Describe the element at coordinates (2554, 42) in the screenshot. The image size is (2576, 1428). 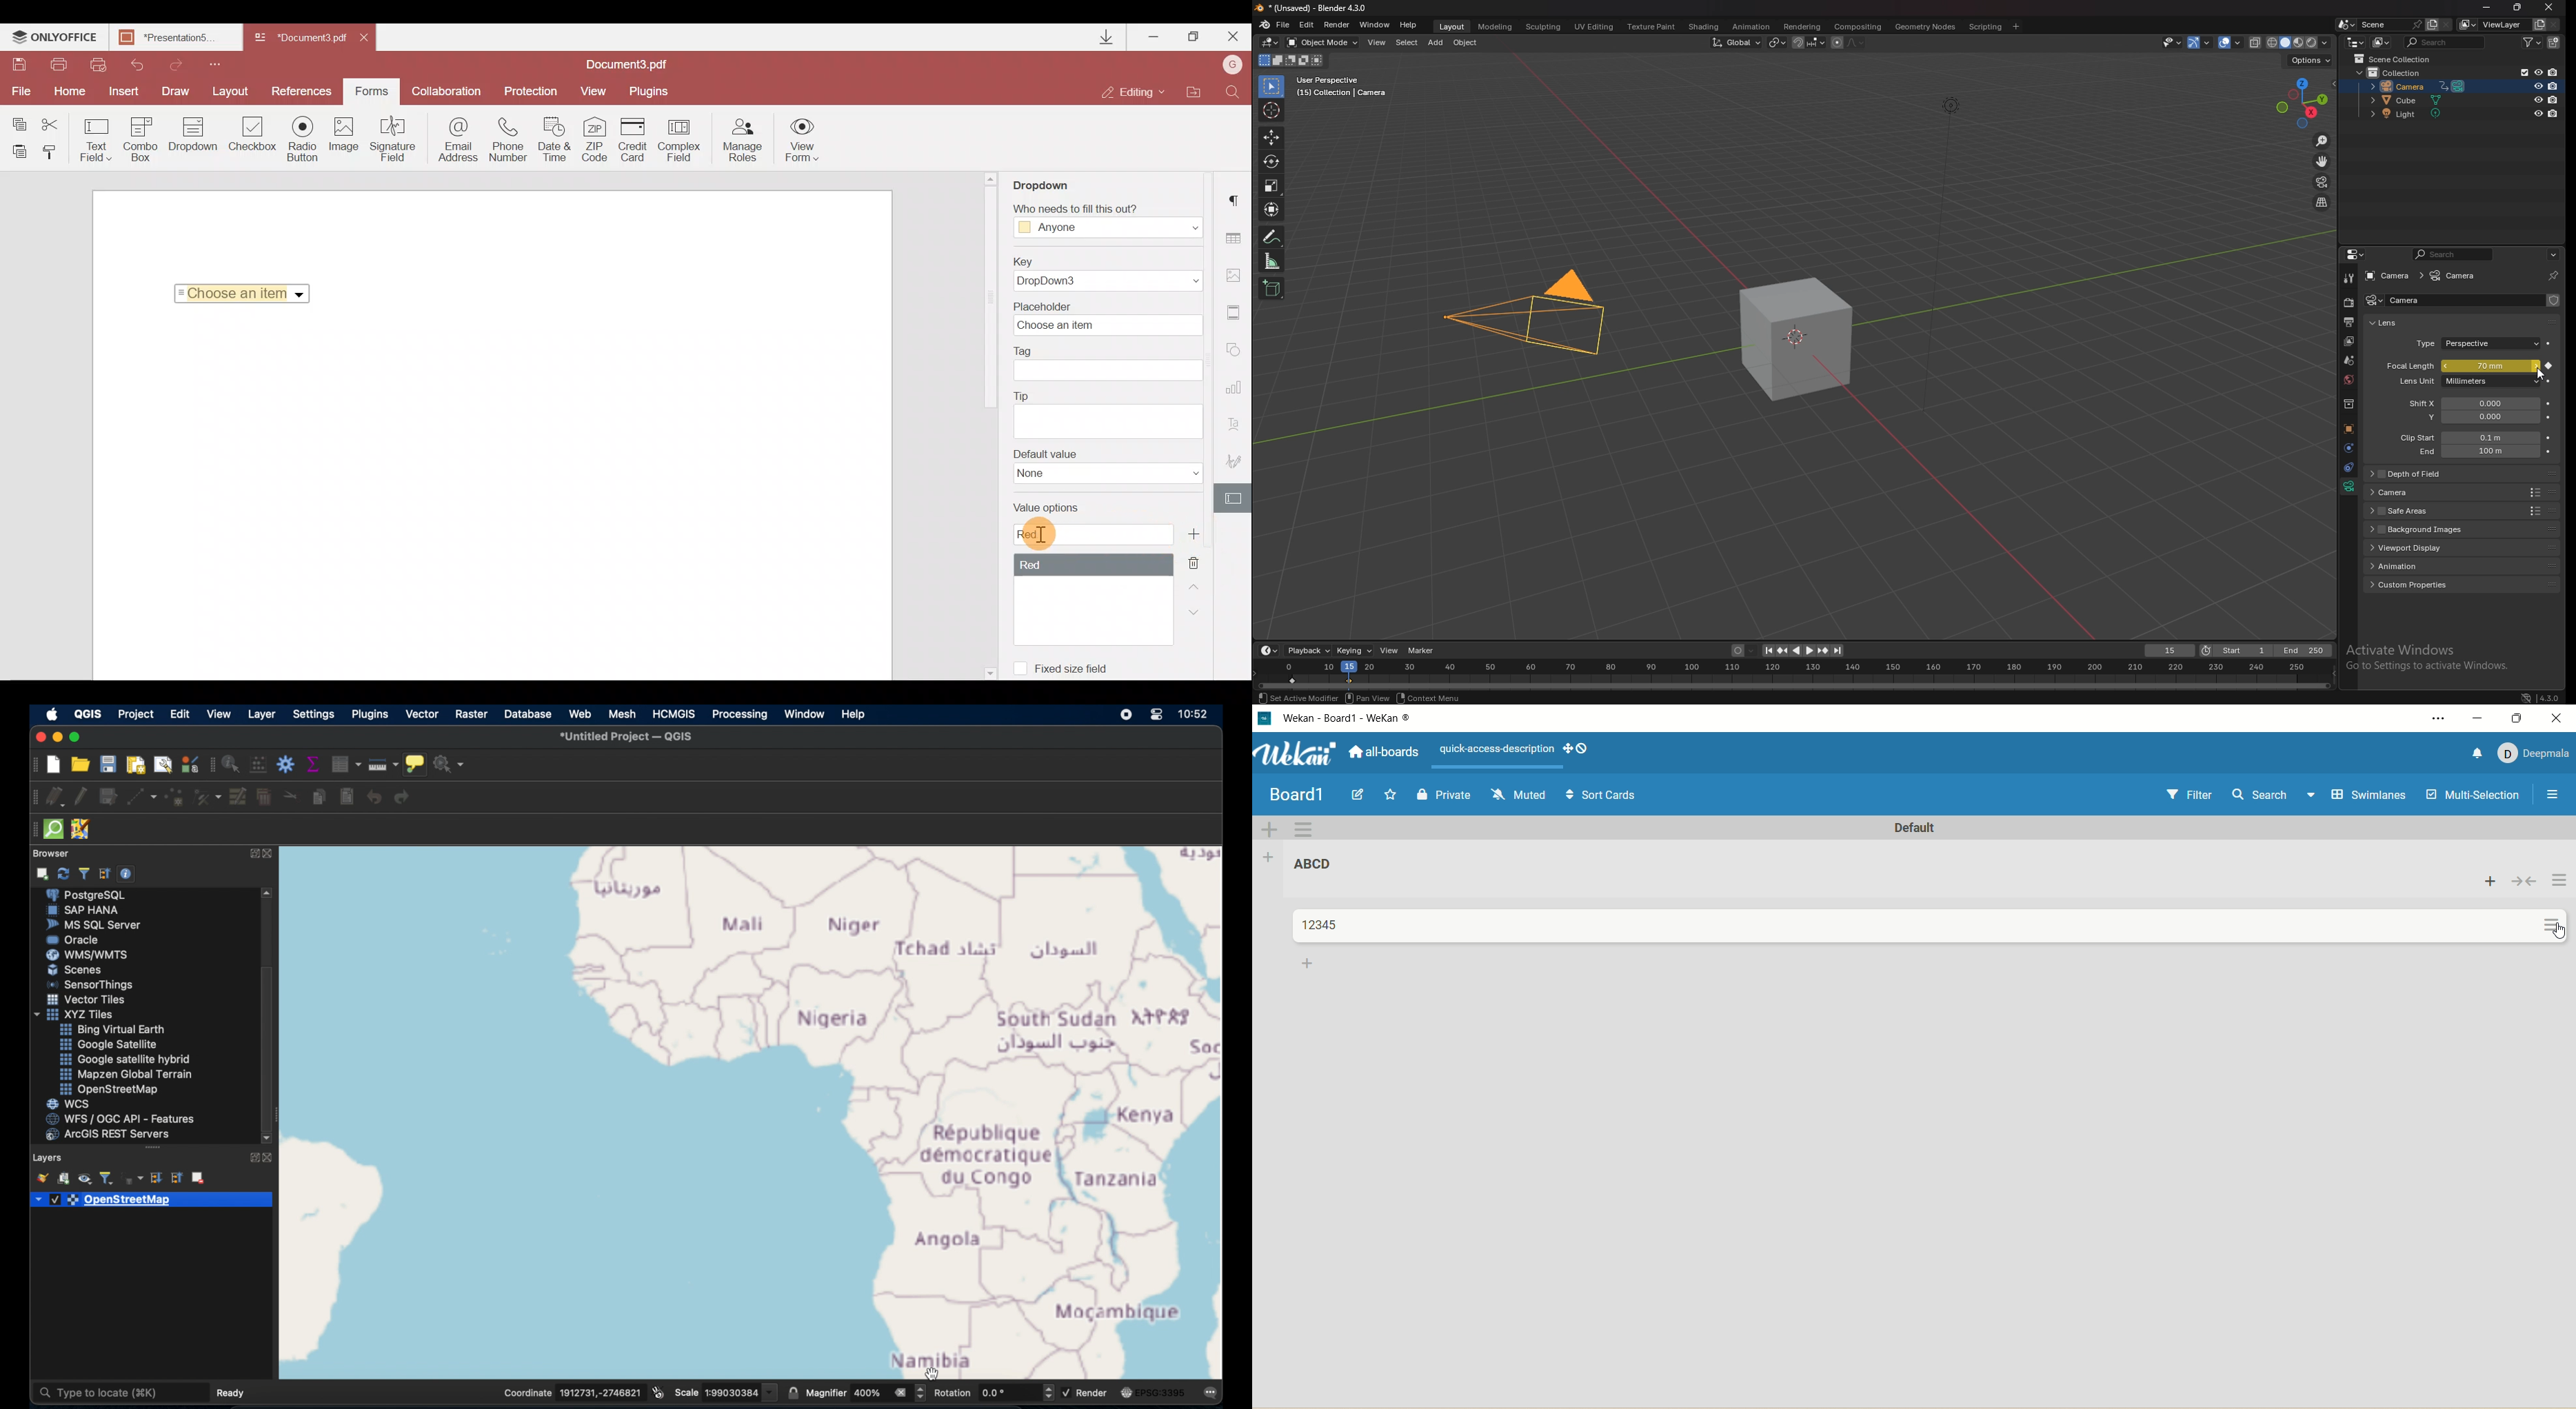
I see `add collection` at that location.